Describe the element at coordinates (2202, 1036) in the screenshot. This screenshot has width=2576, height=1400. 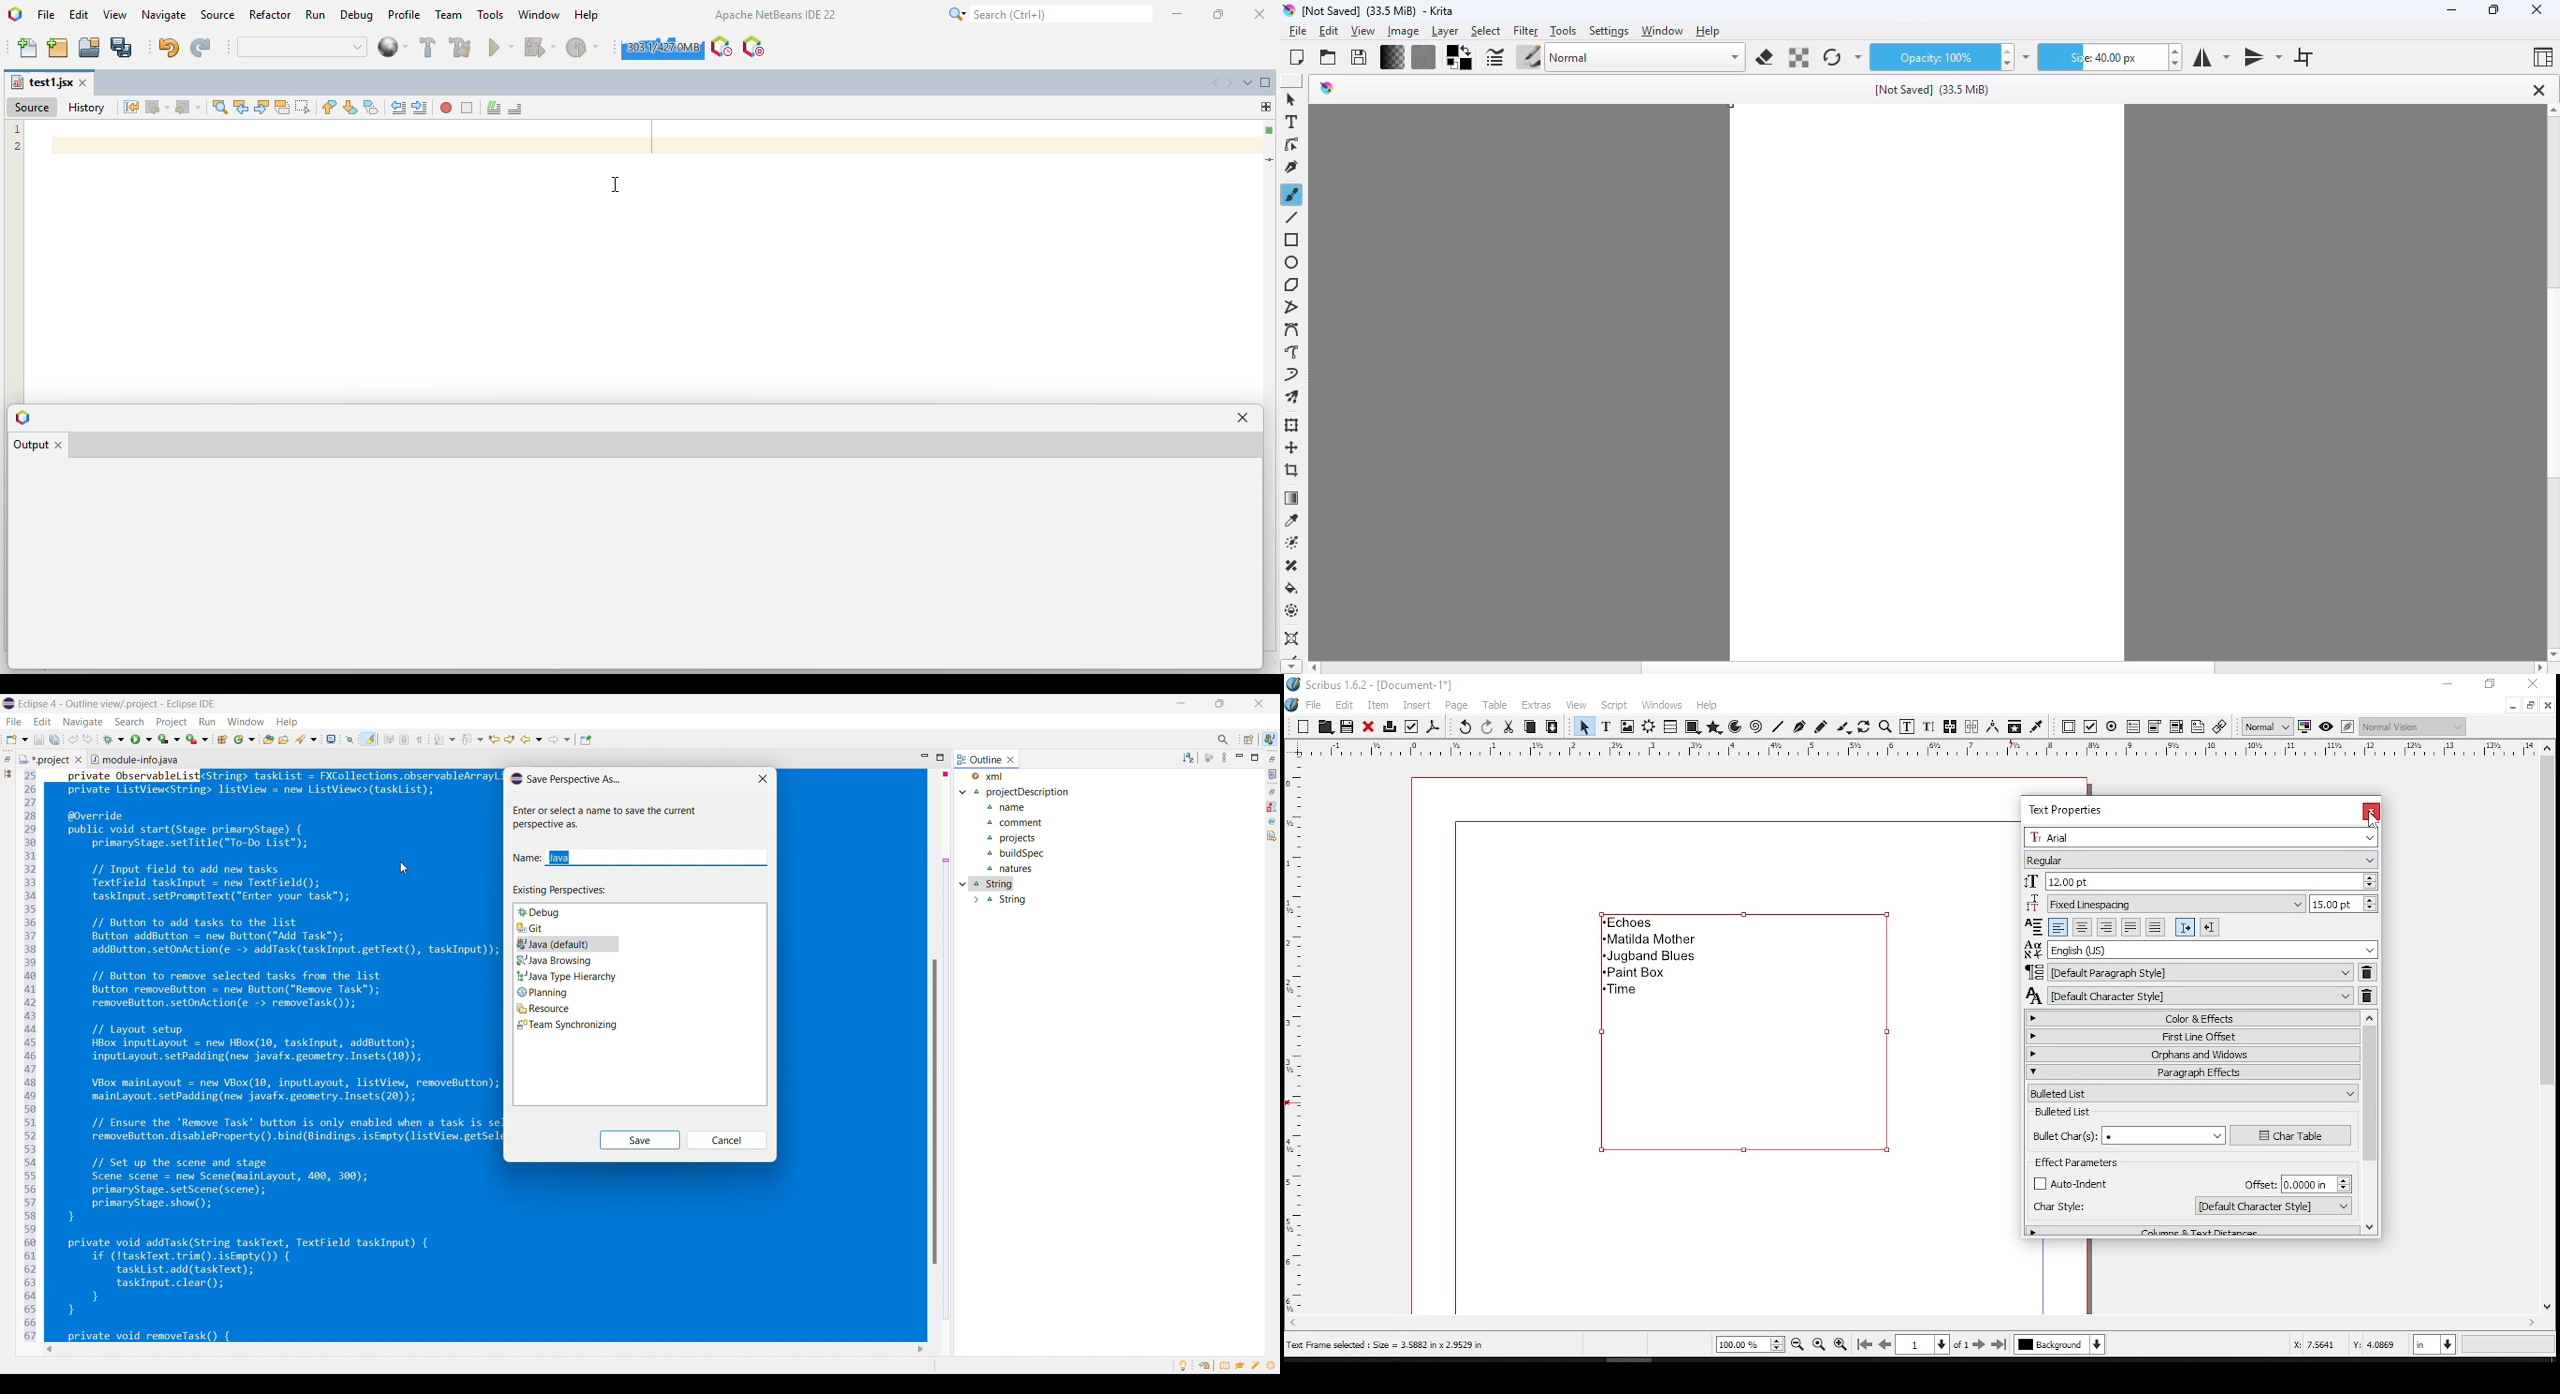
I see `first line offset` at that location.